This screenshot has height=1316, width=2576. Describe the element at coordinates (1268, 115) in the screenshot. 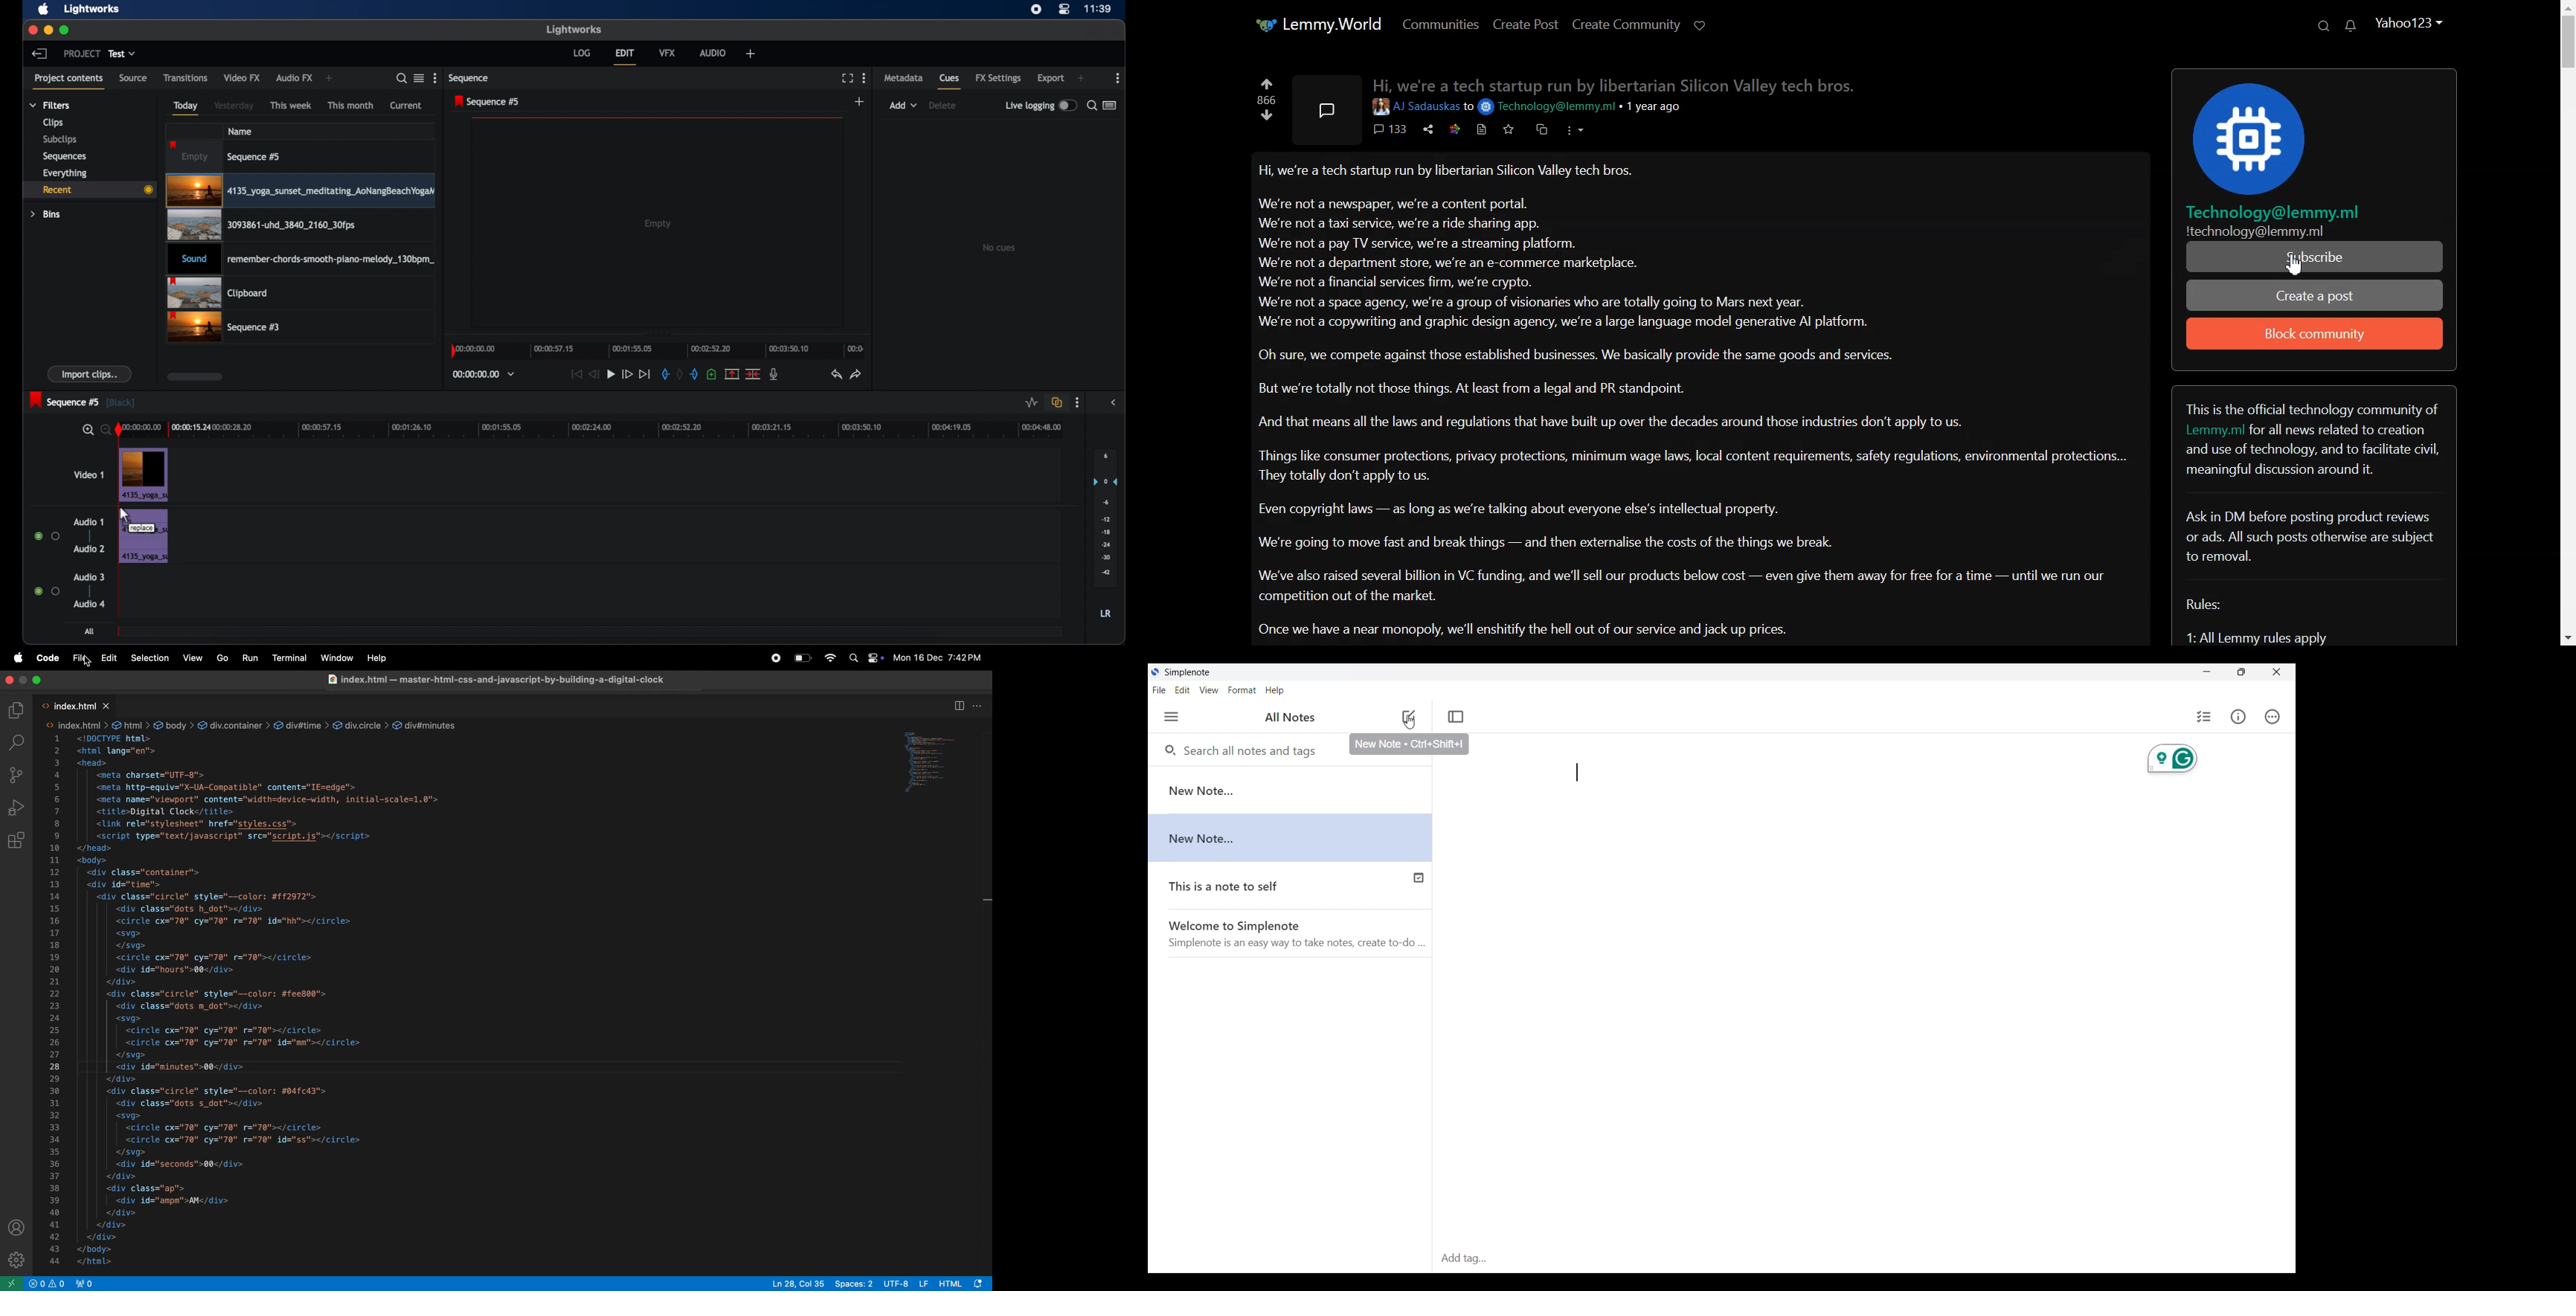

I see `Down vote` at that location.